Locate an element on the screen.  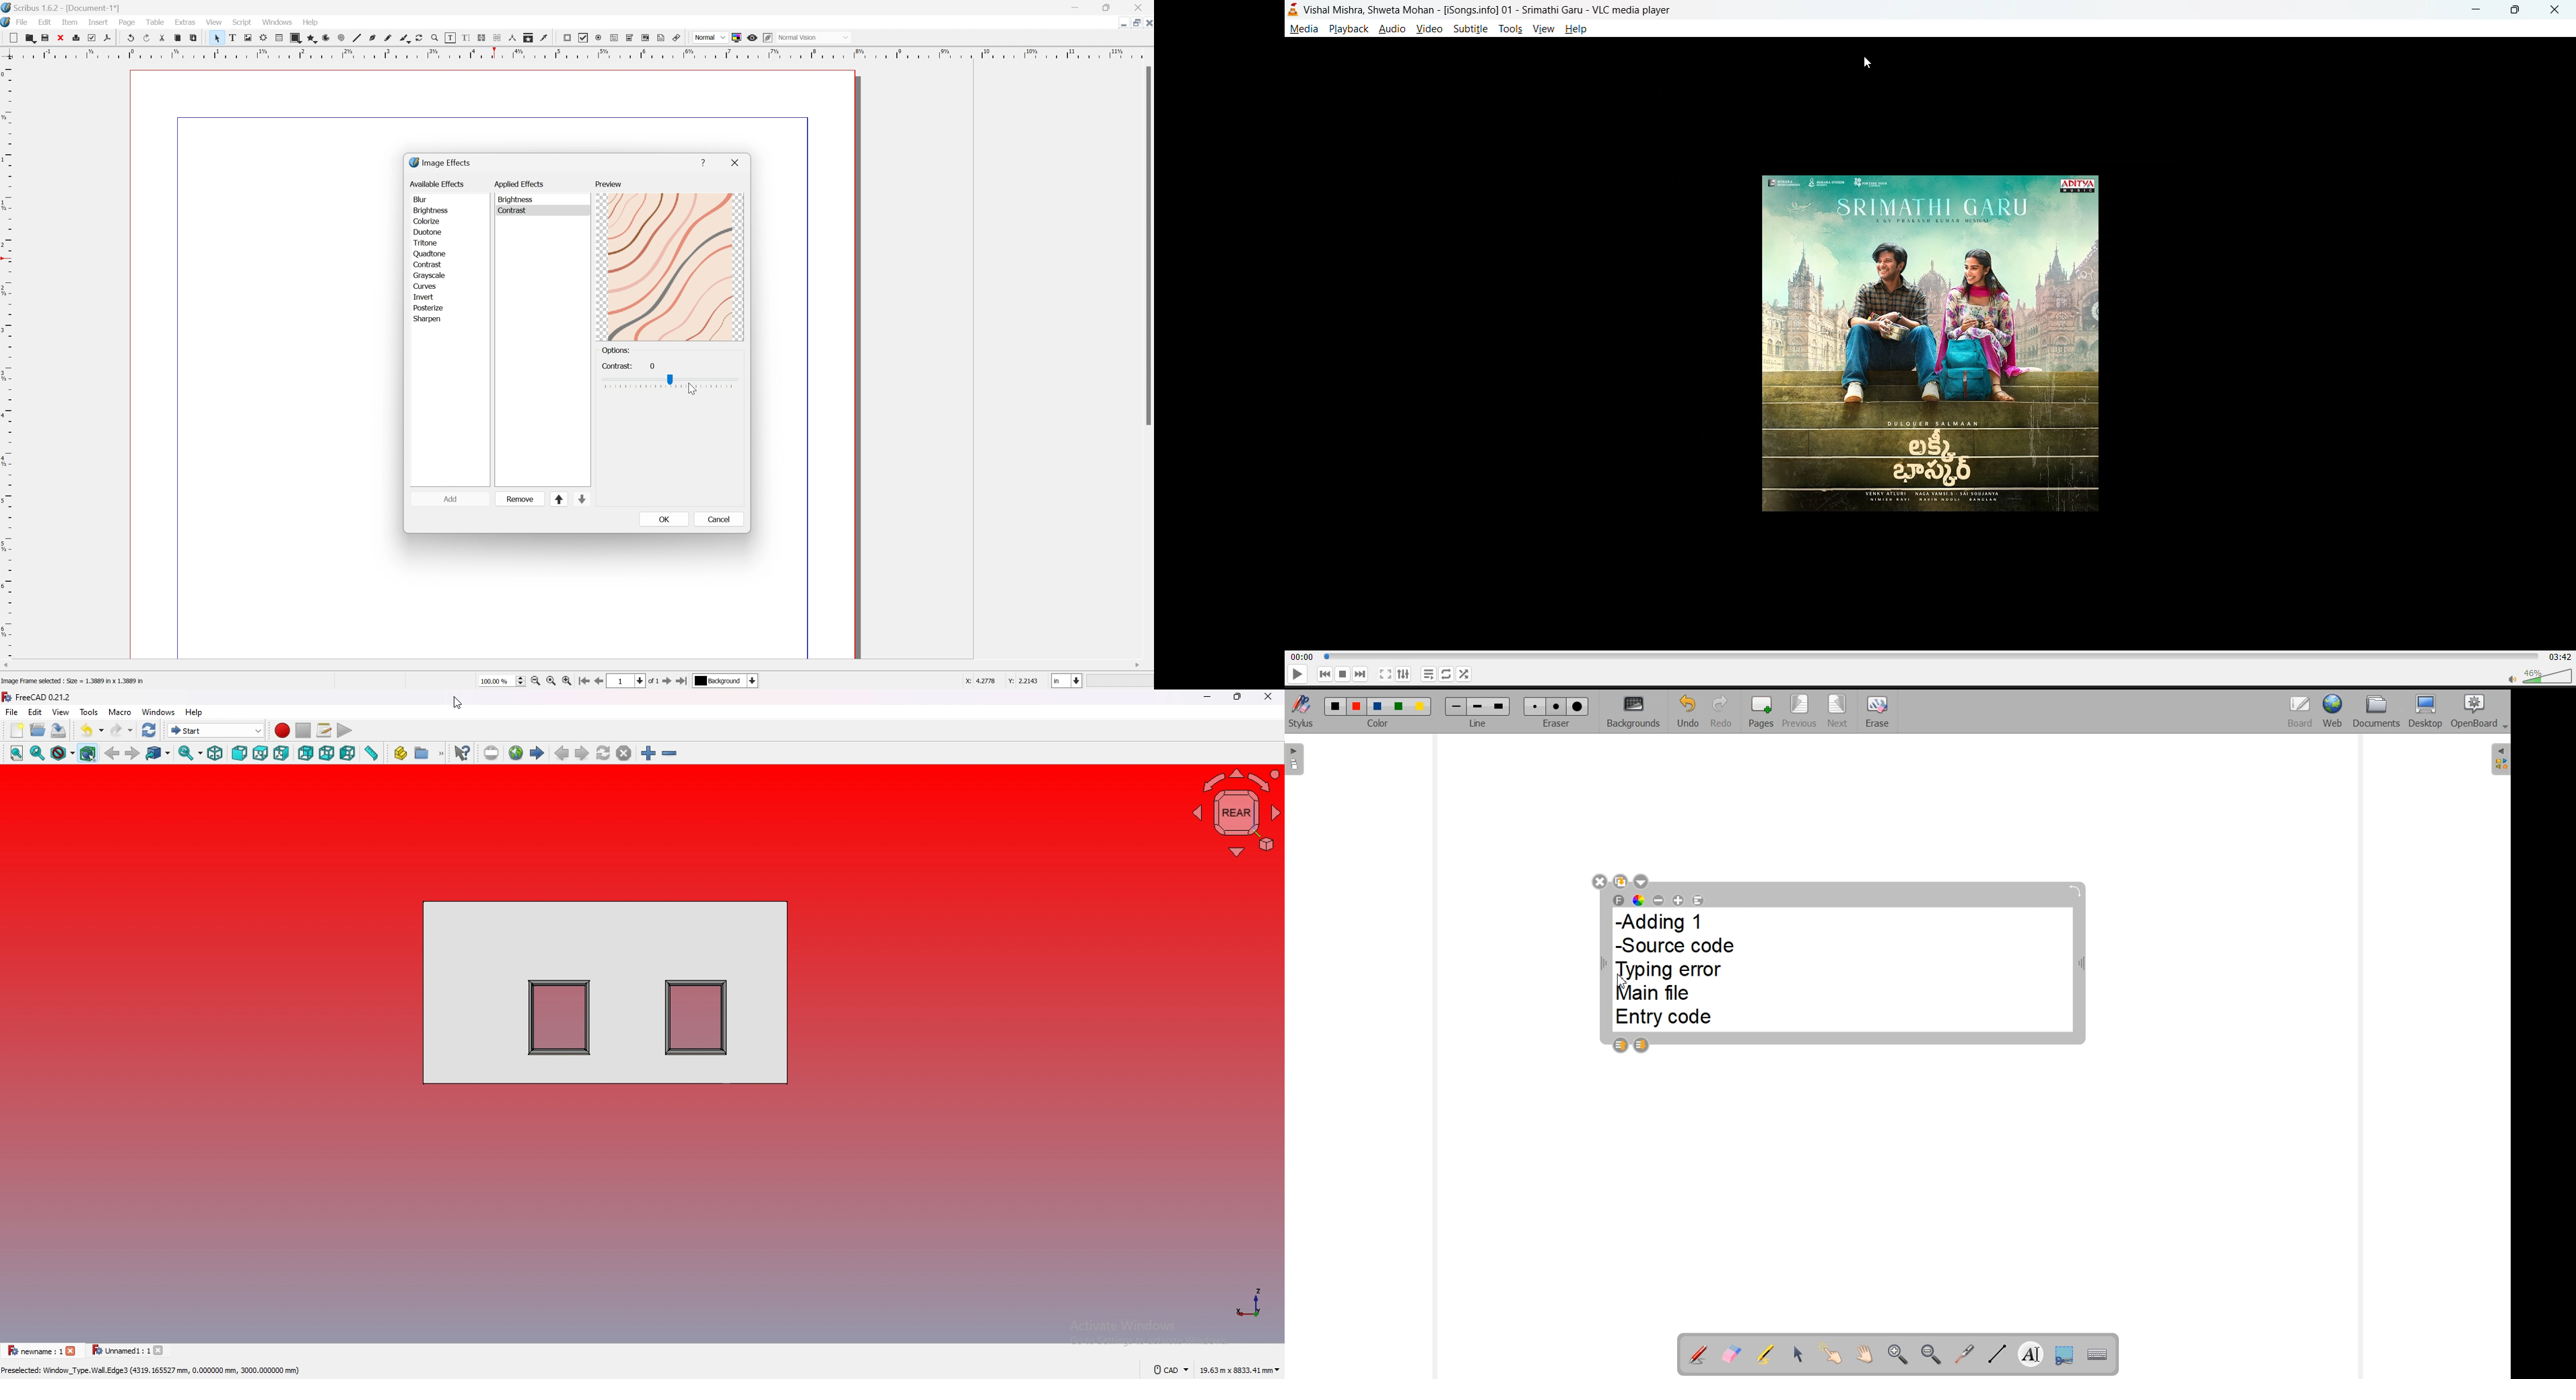
view is located at coordinates (1546, 32).